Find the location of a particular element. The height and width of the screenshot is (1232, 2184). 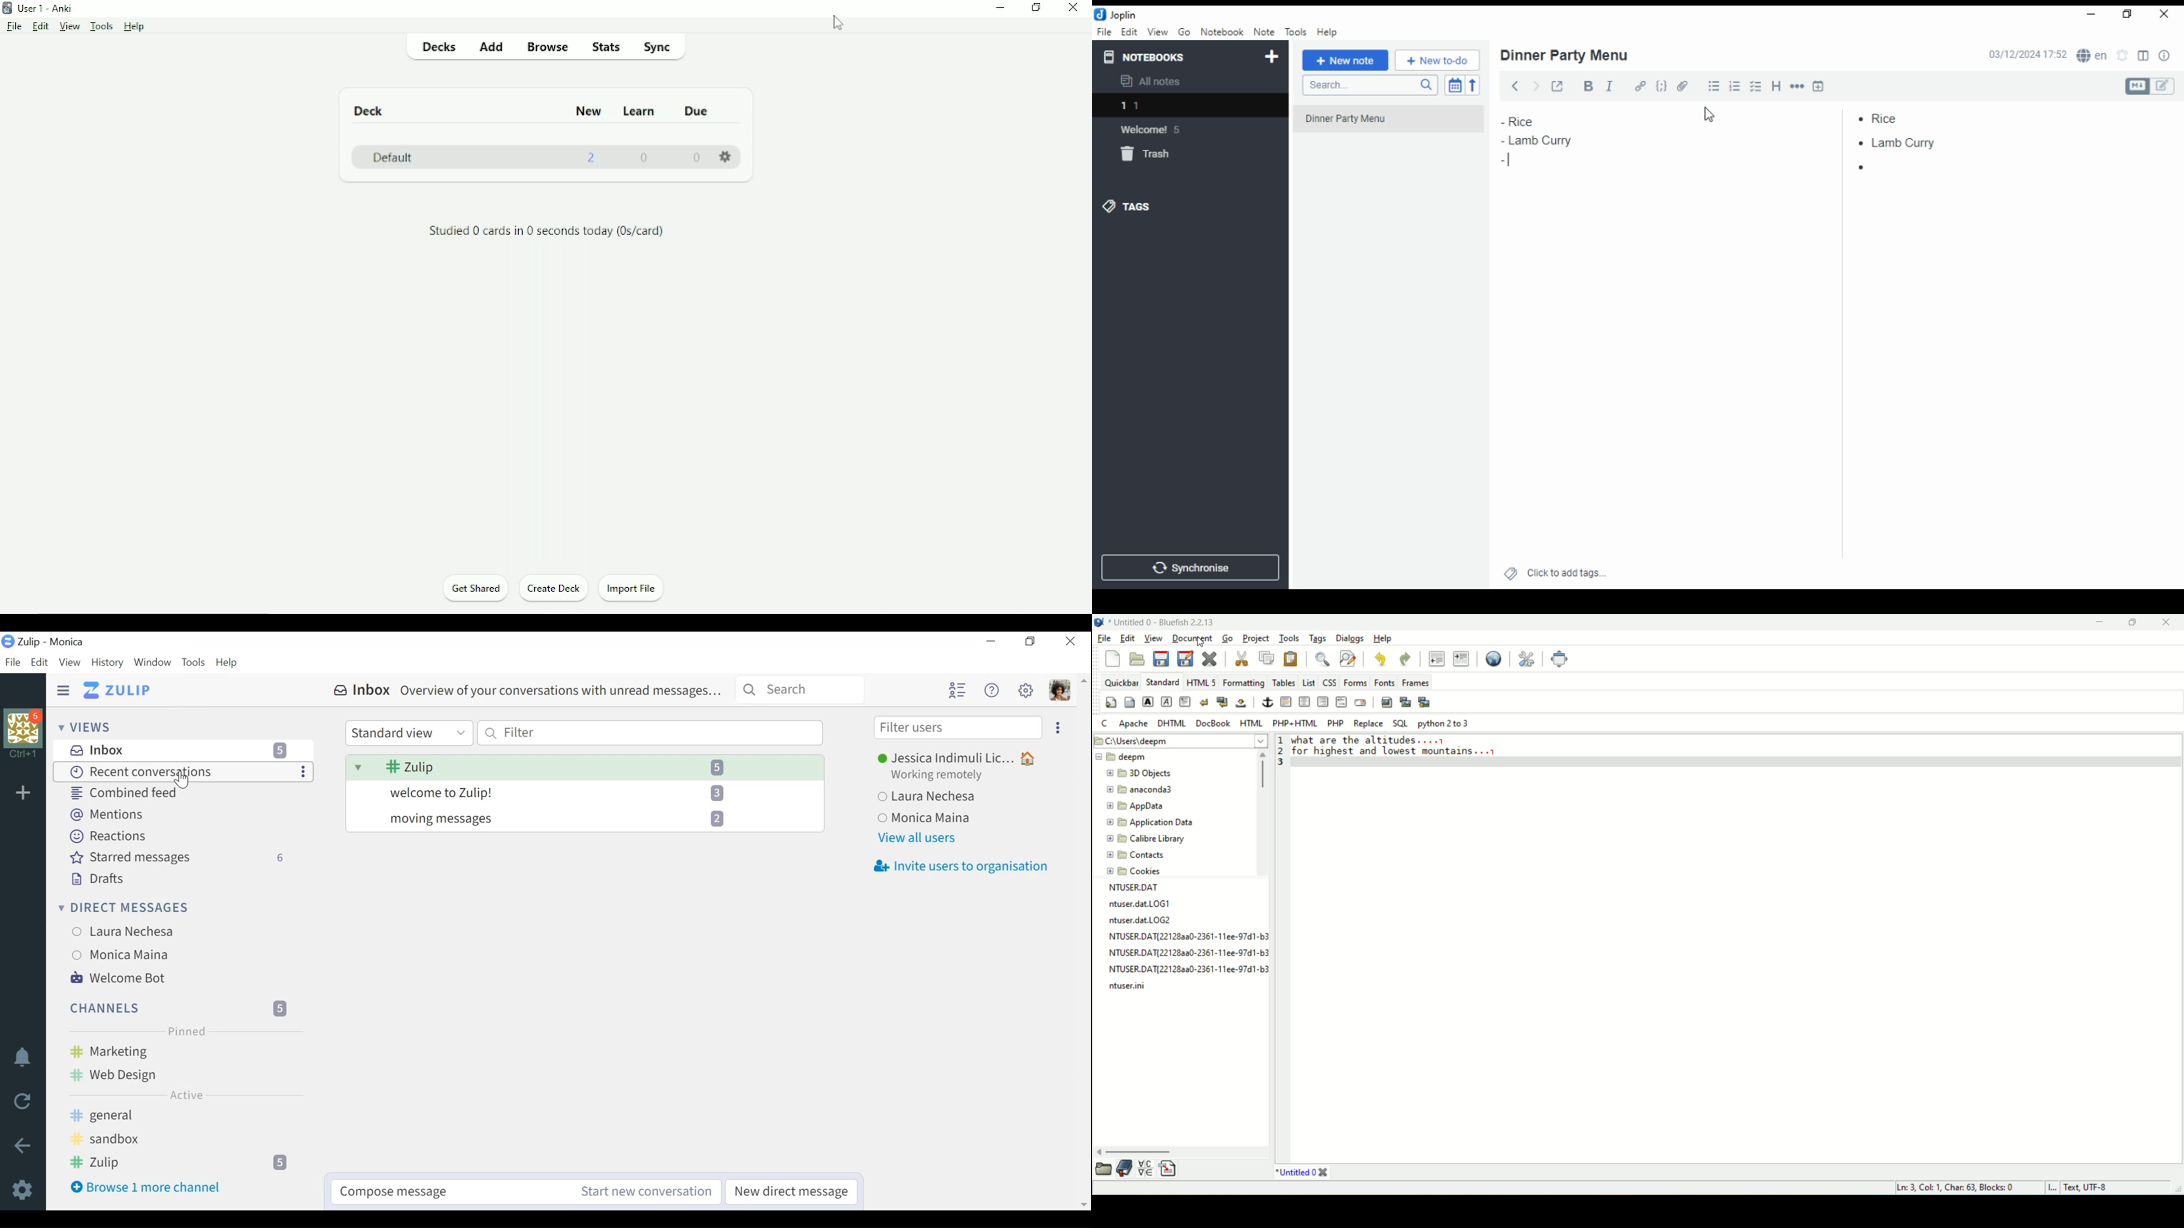

right justify is located at coordinates (1322, 702).